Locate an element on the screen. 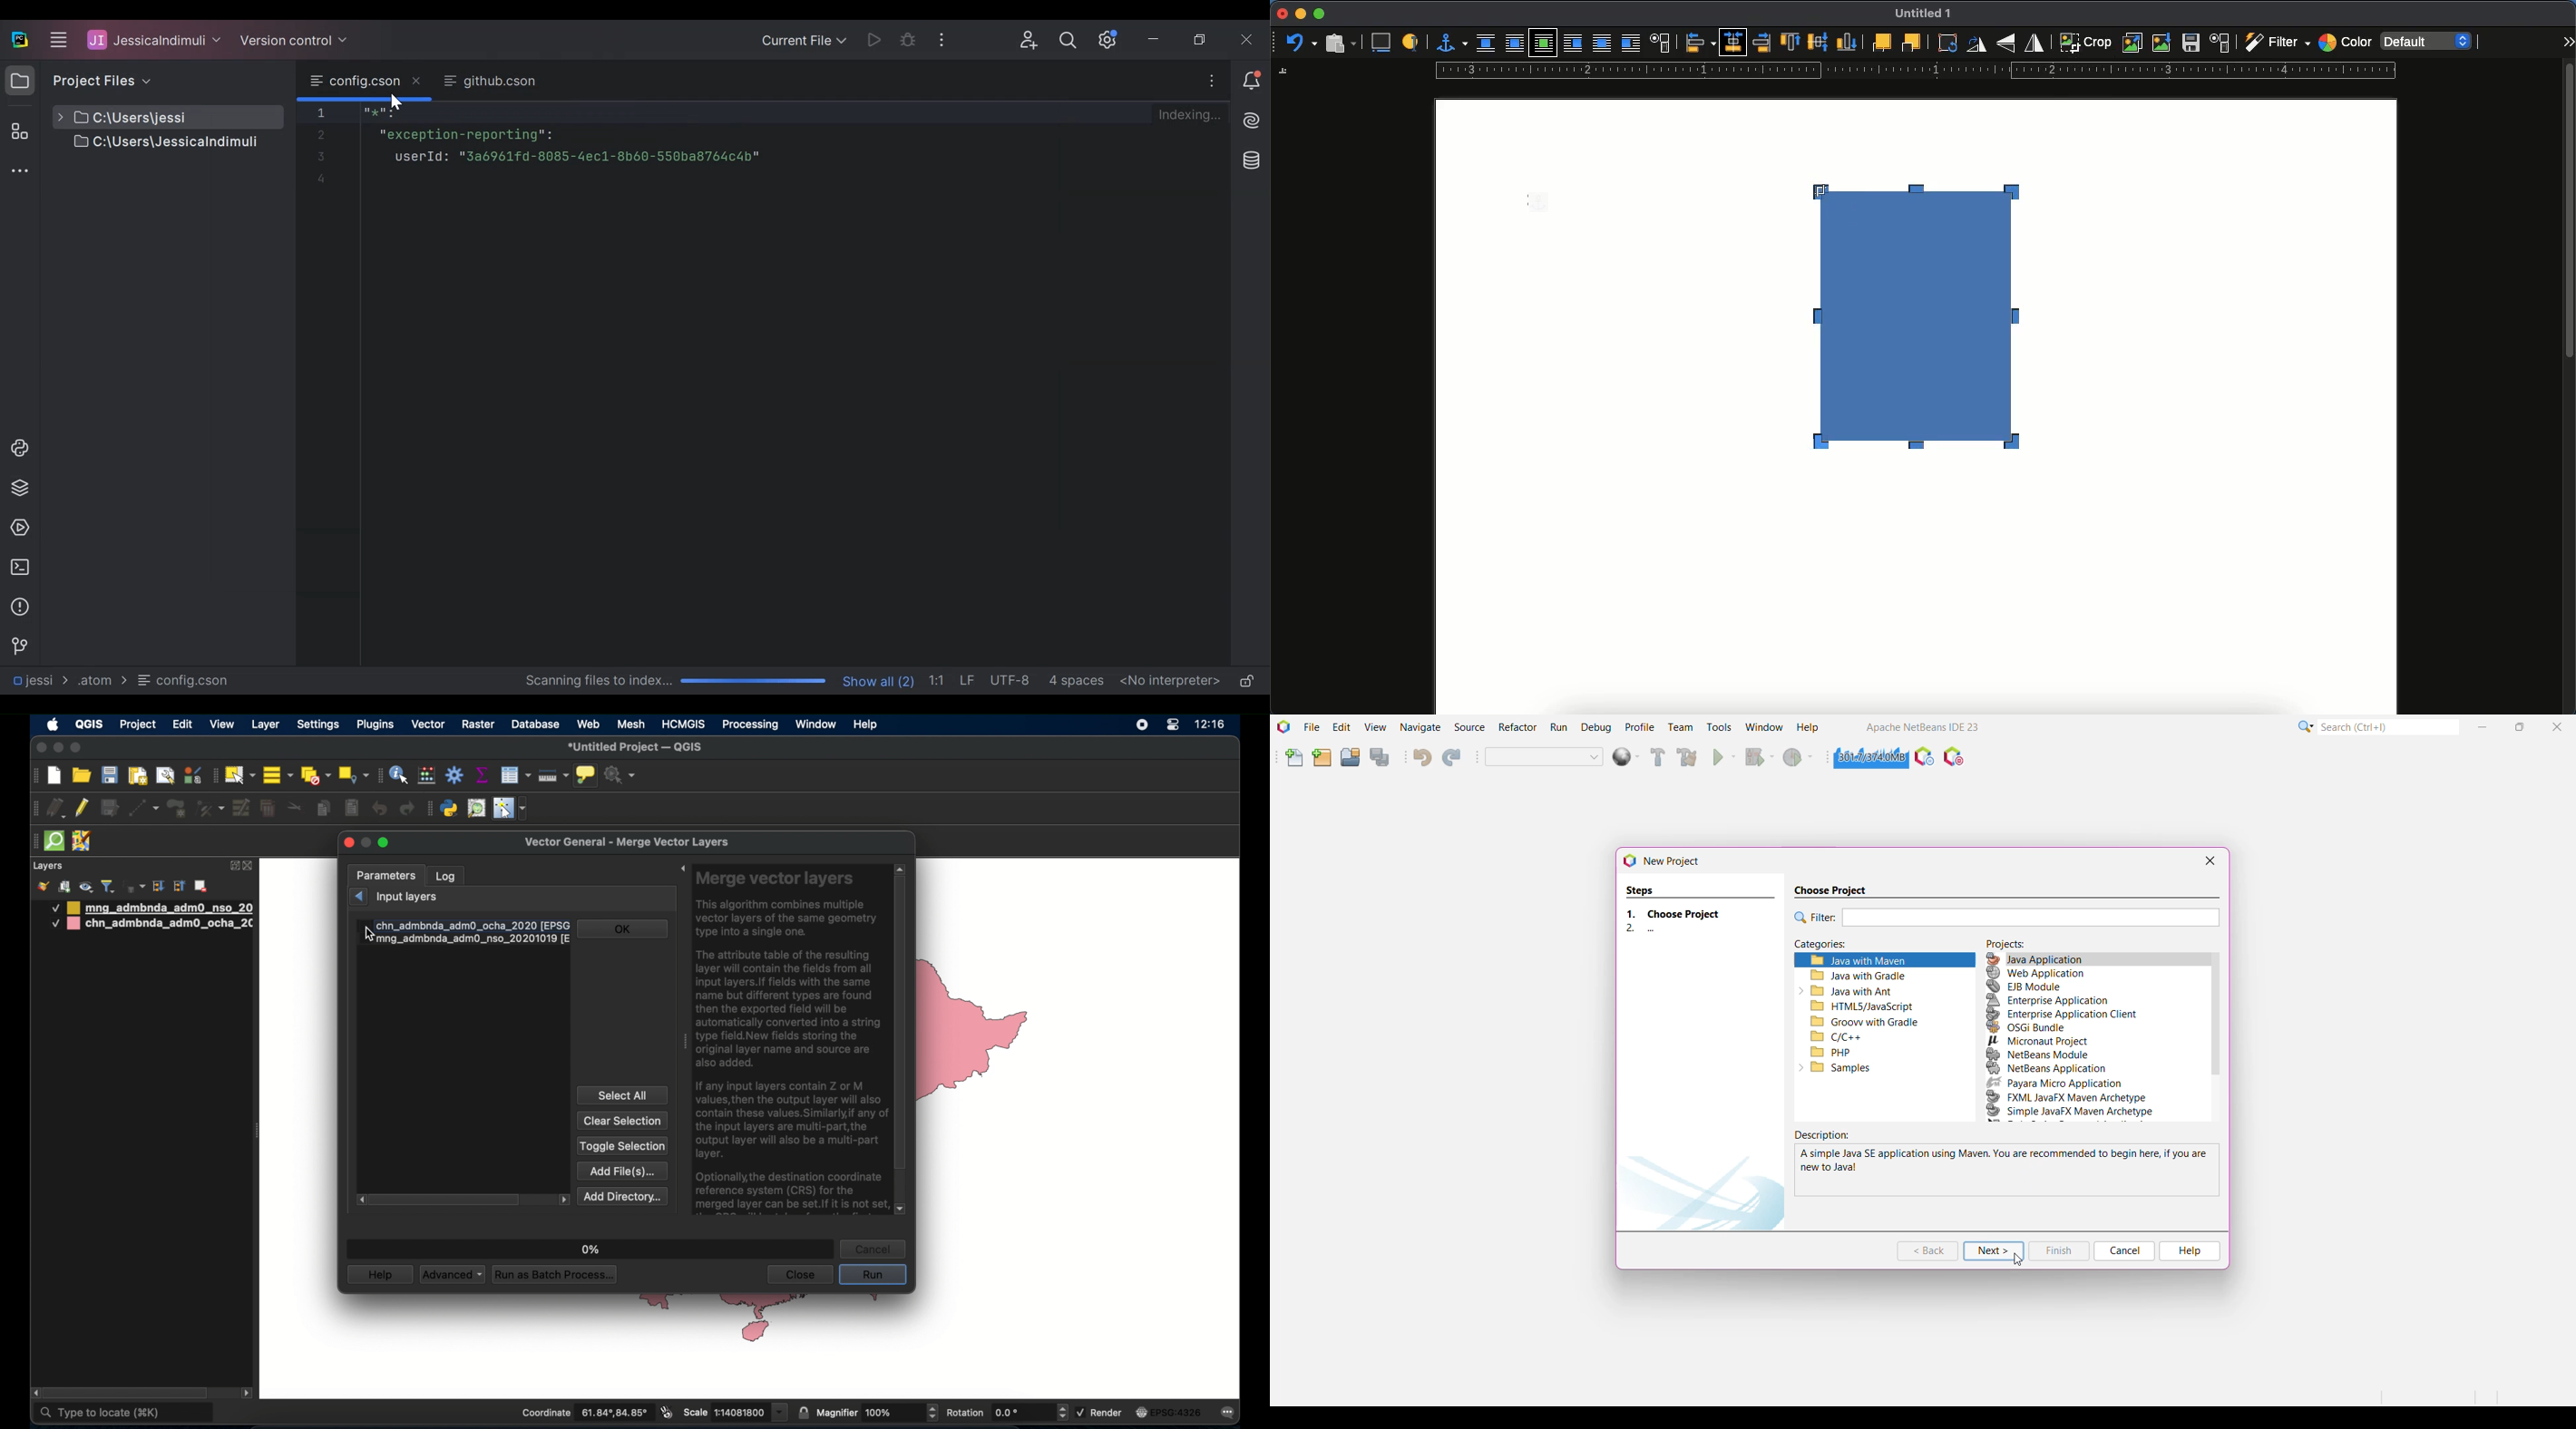  Problems is located at coordinates (20, 607).